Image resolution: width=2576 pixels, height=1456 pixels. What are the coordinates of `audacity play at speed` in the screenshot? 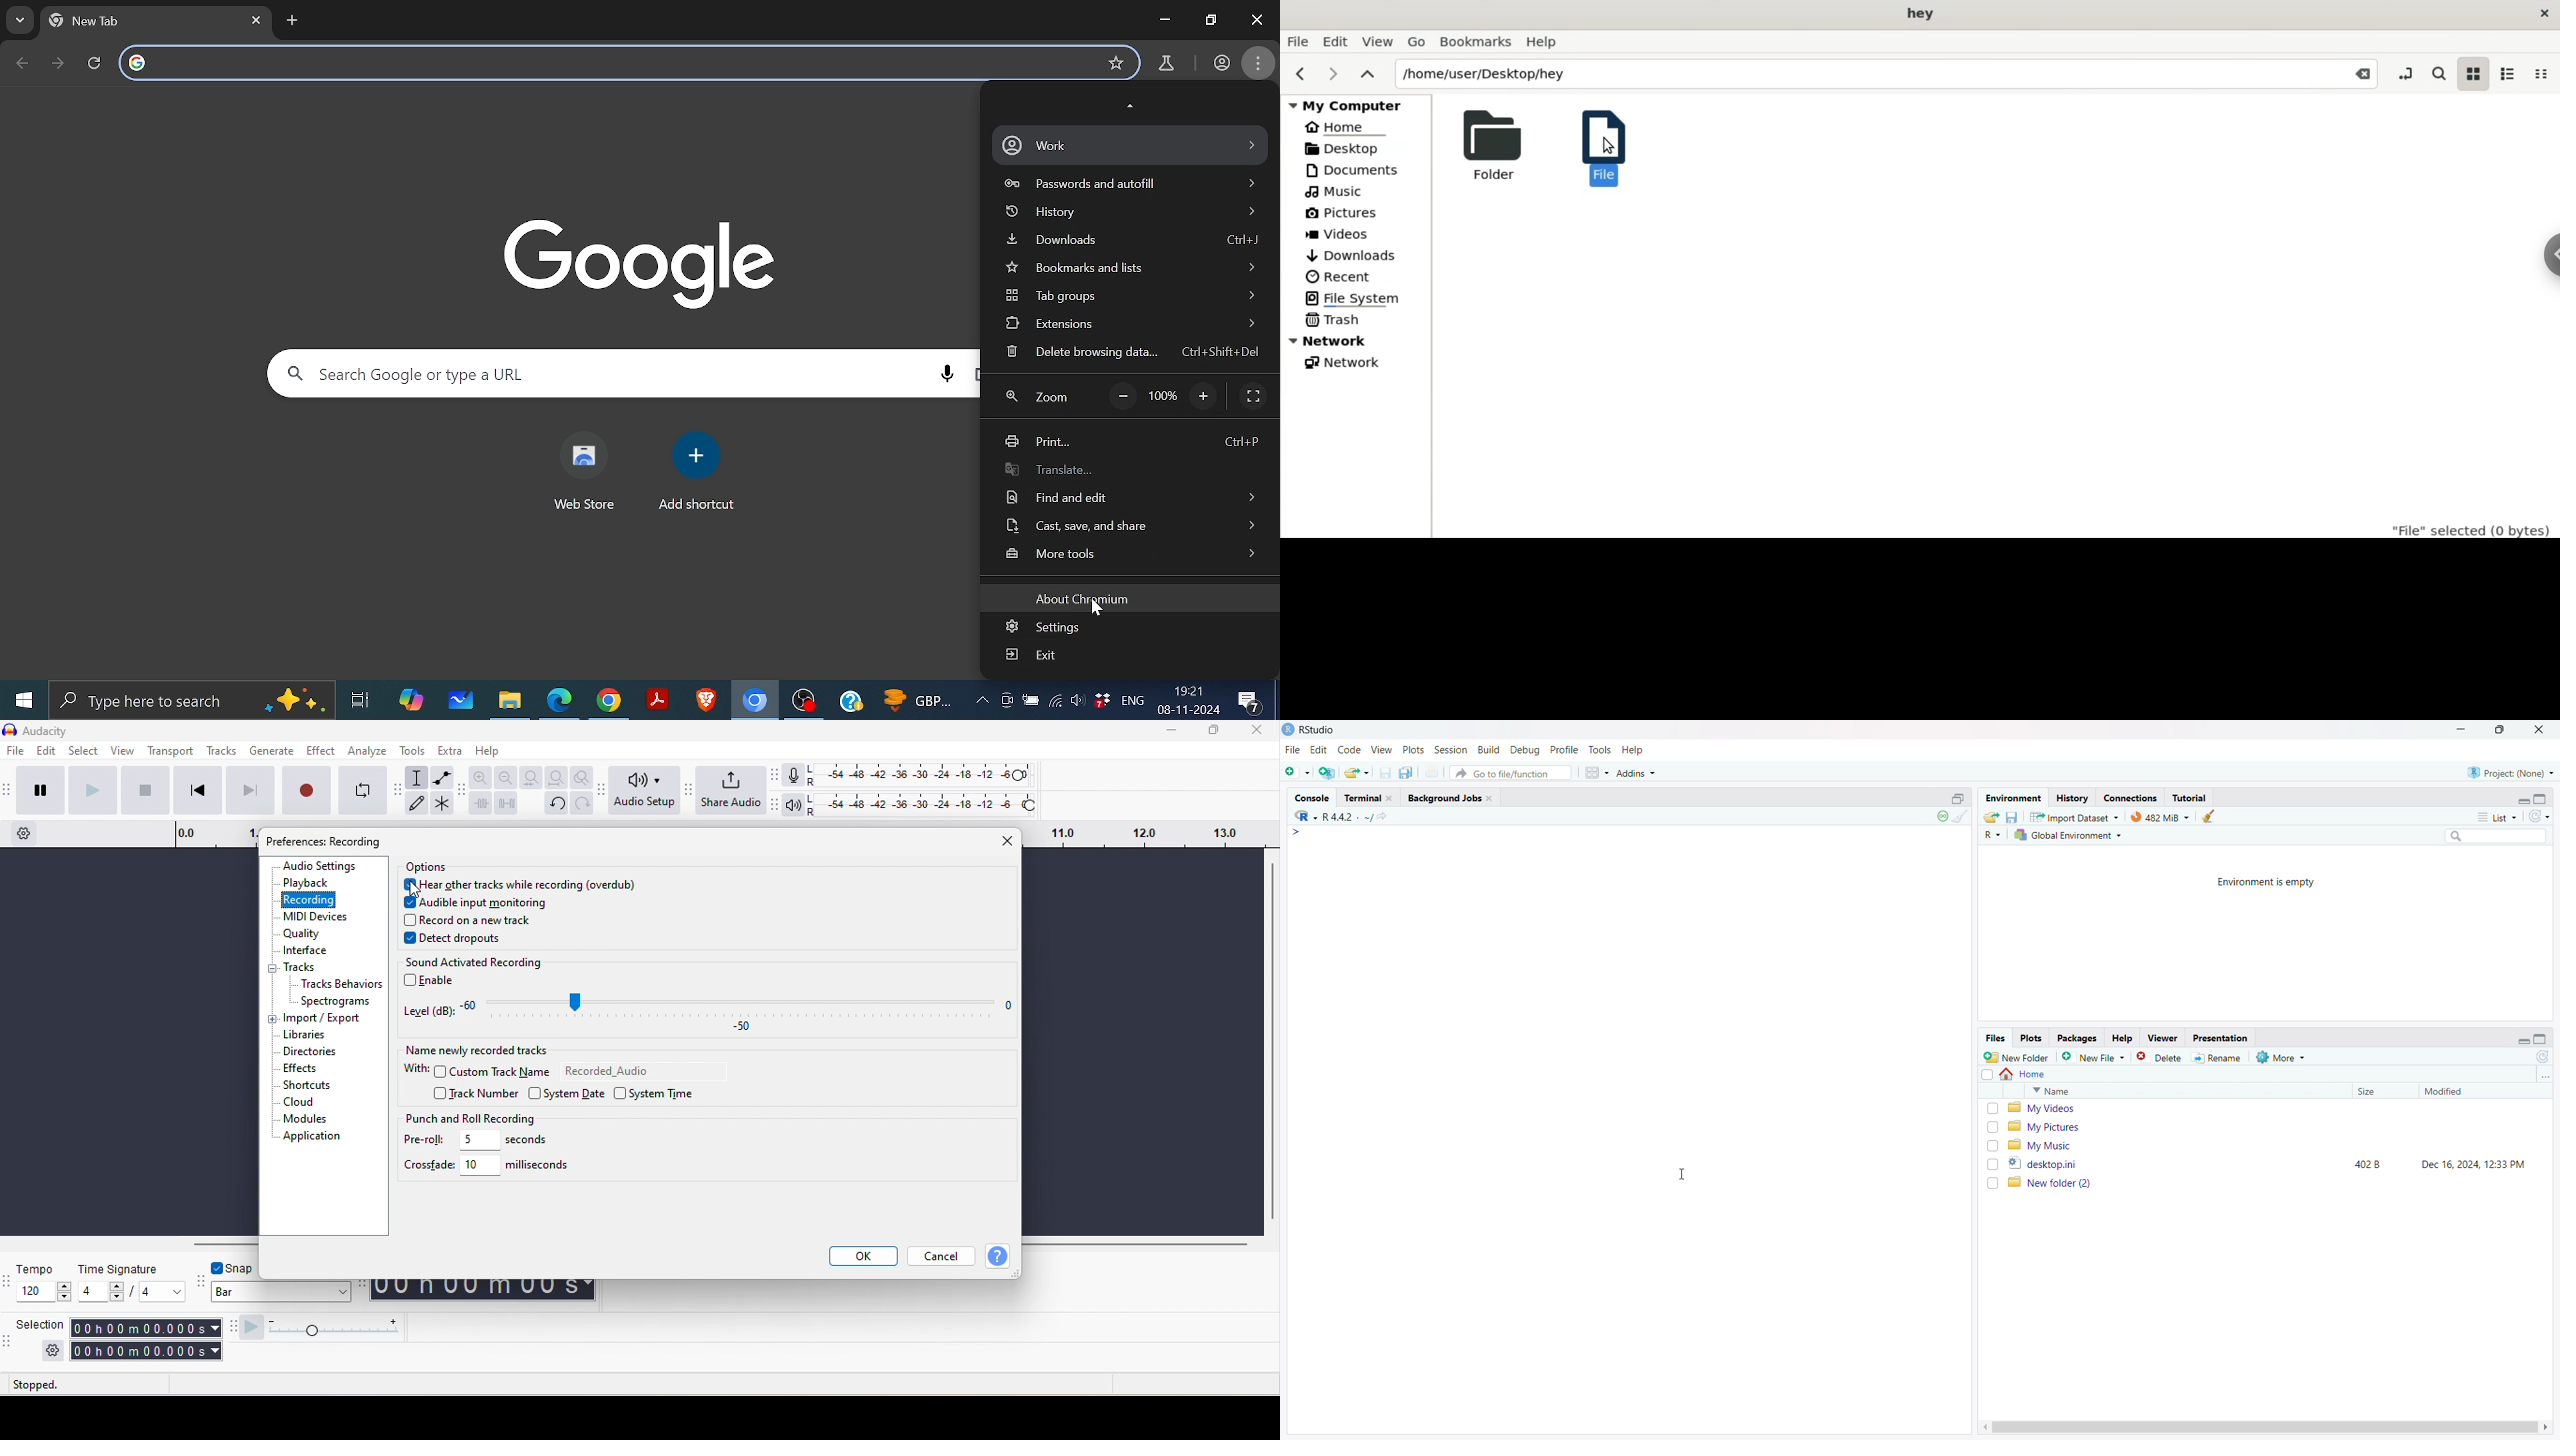 It's located at (234, 1326).